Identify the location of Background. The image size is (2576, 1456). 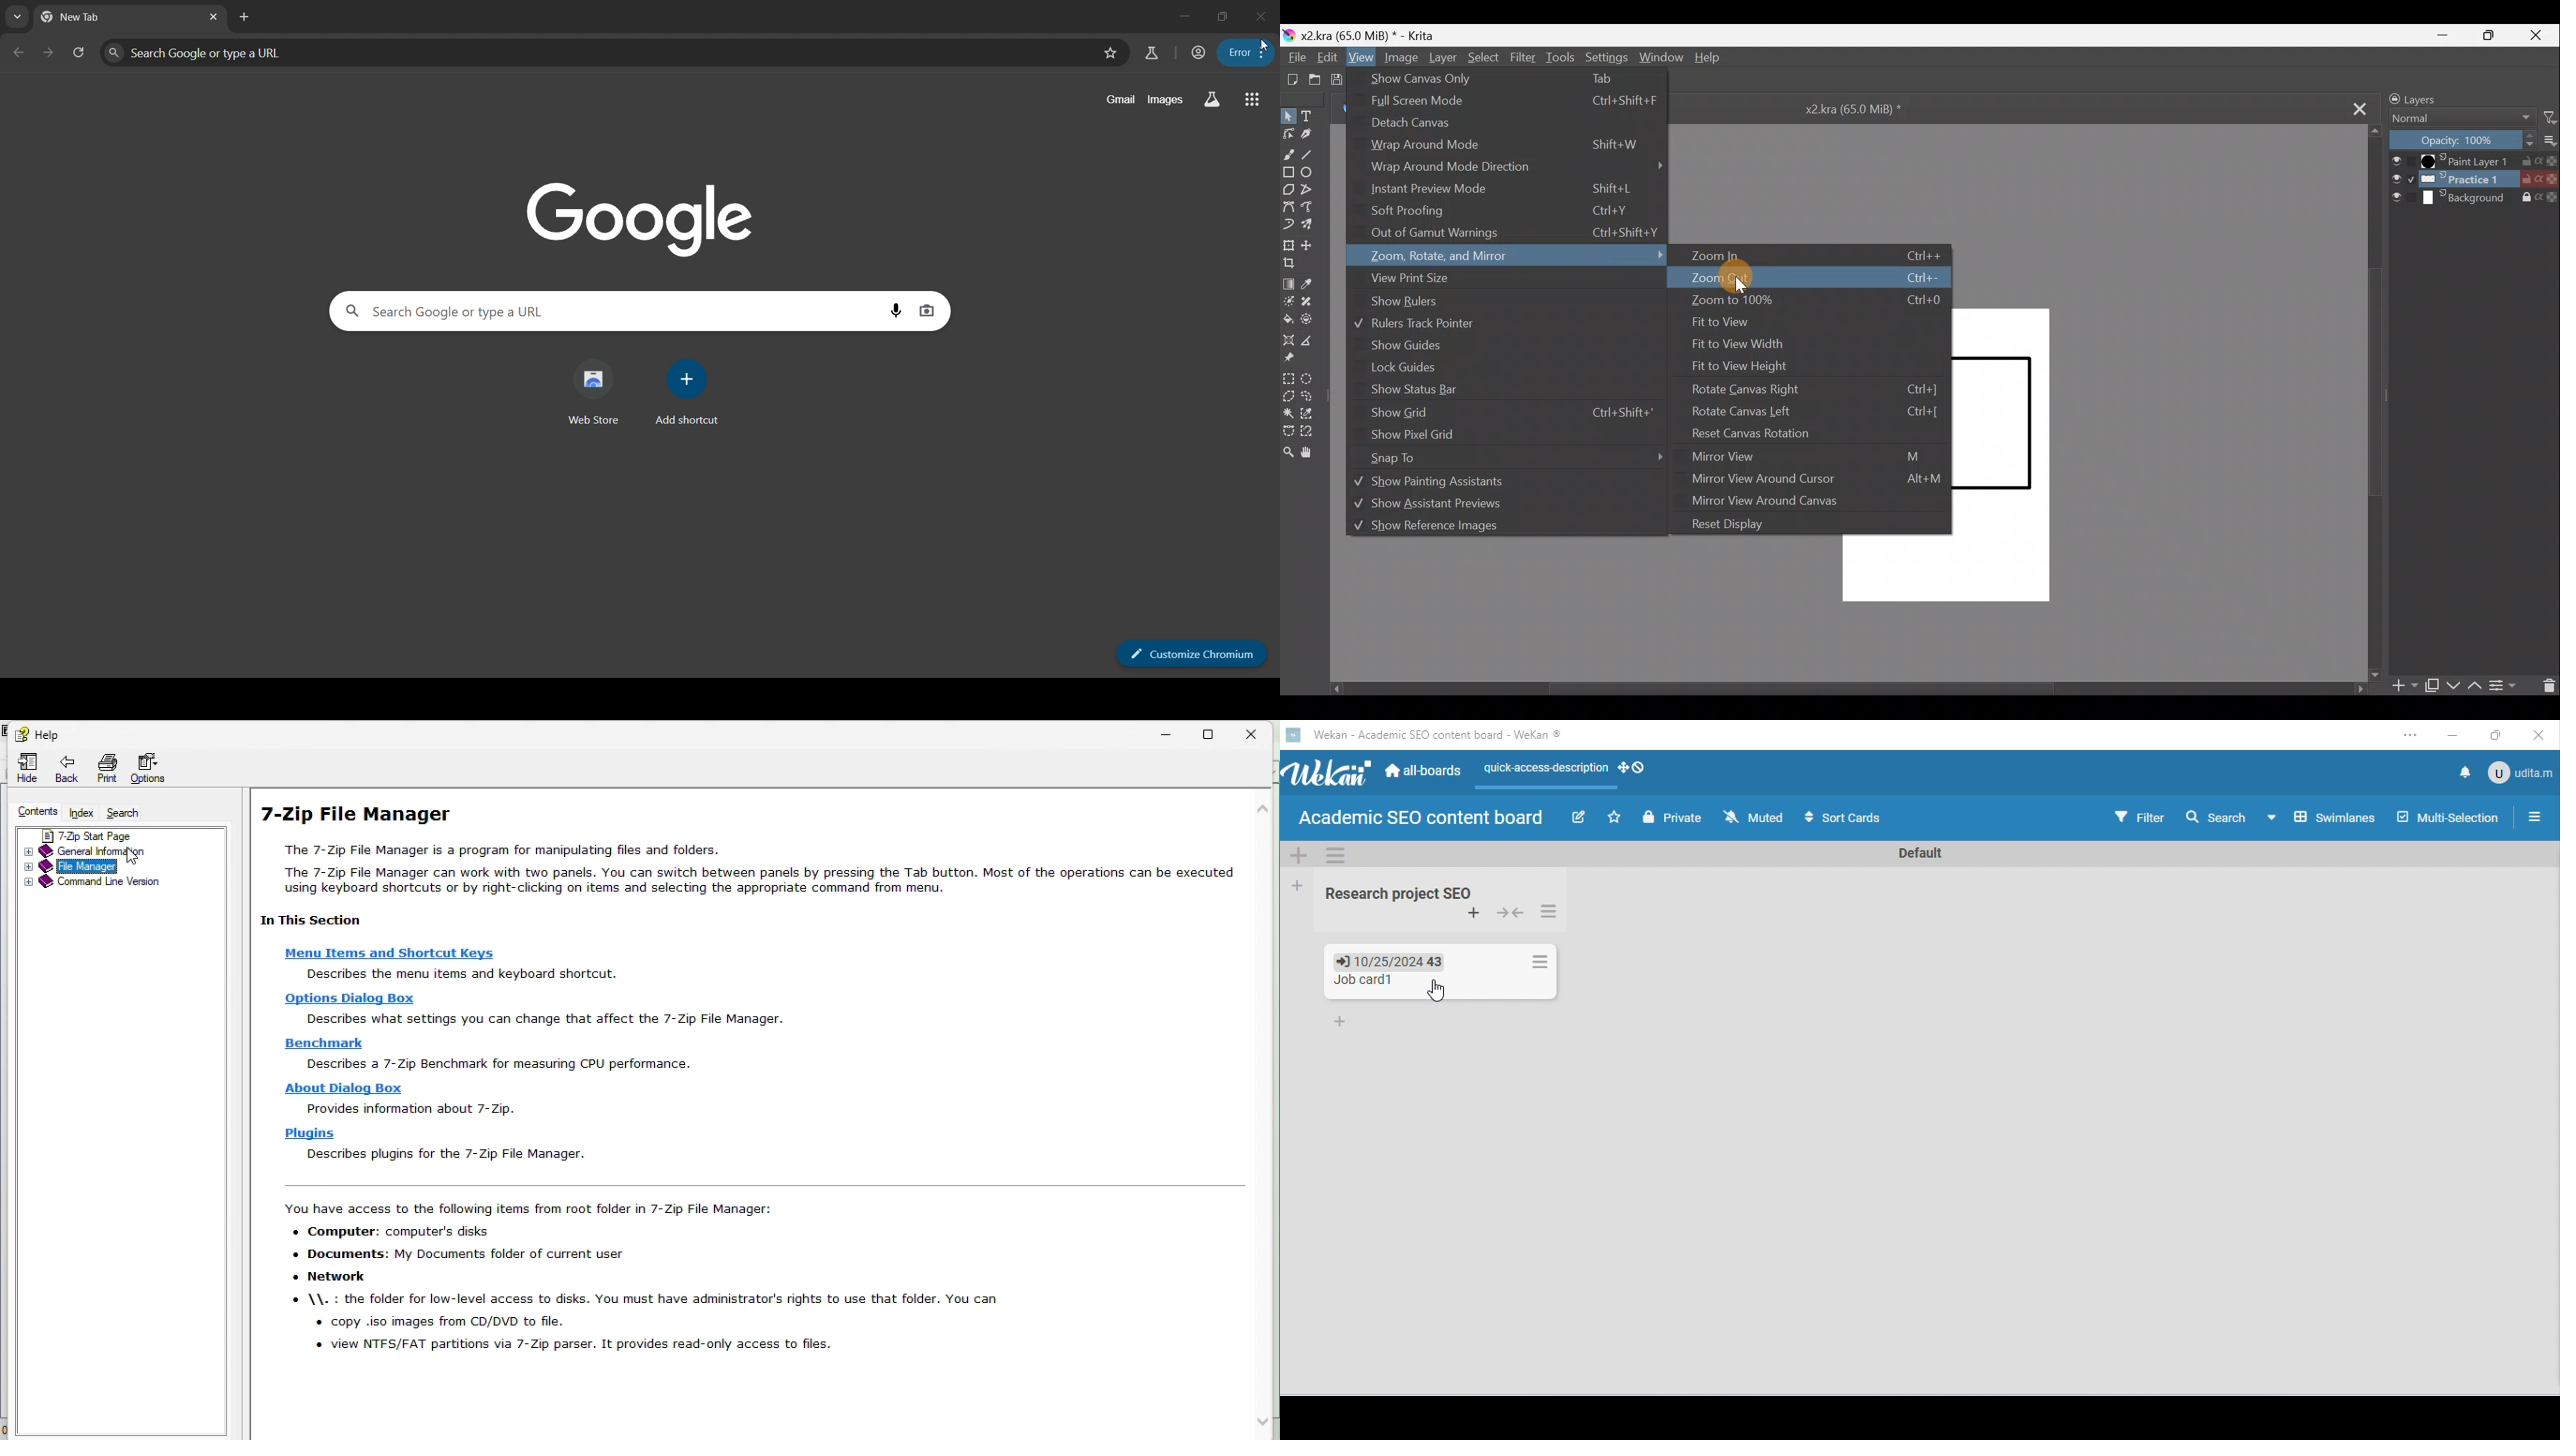
(2475, 198).